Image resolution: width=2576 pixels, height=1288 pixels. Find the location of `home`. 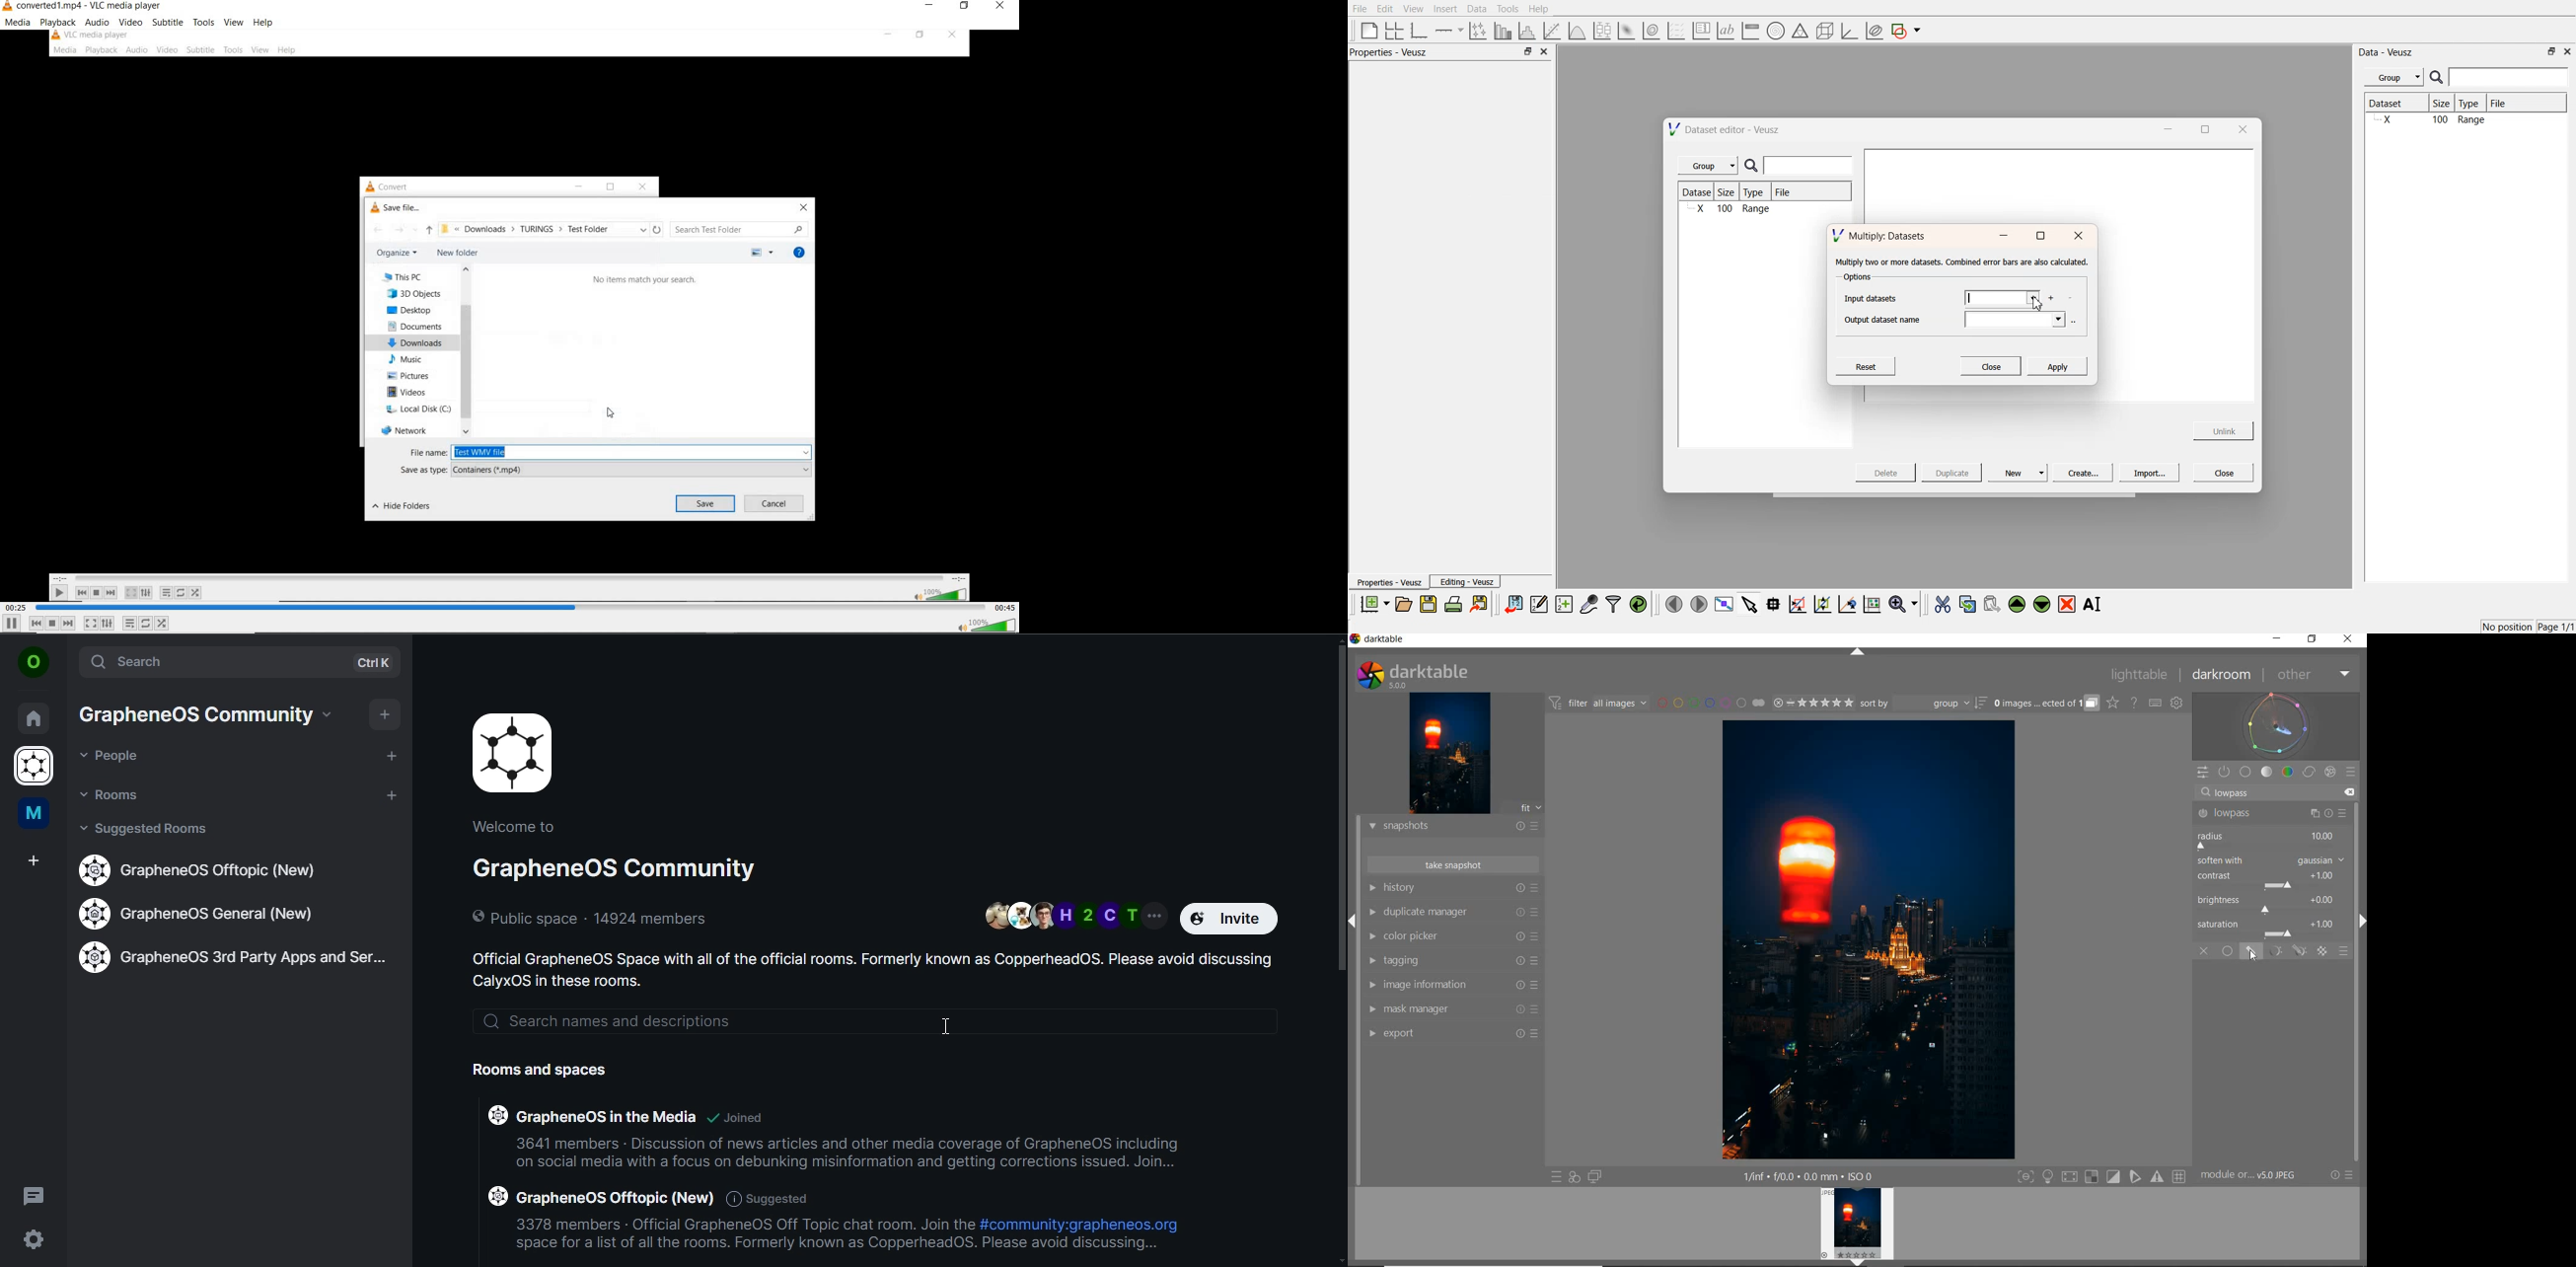

home is located at coordinates (33, 715).